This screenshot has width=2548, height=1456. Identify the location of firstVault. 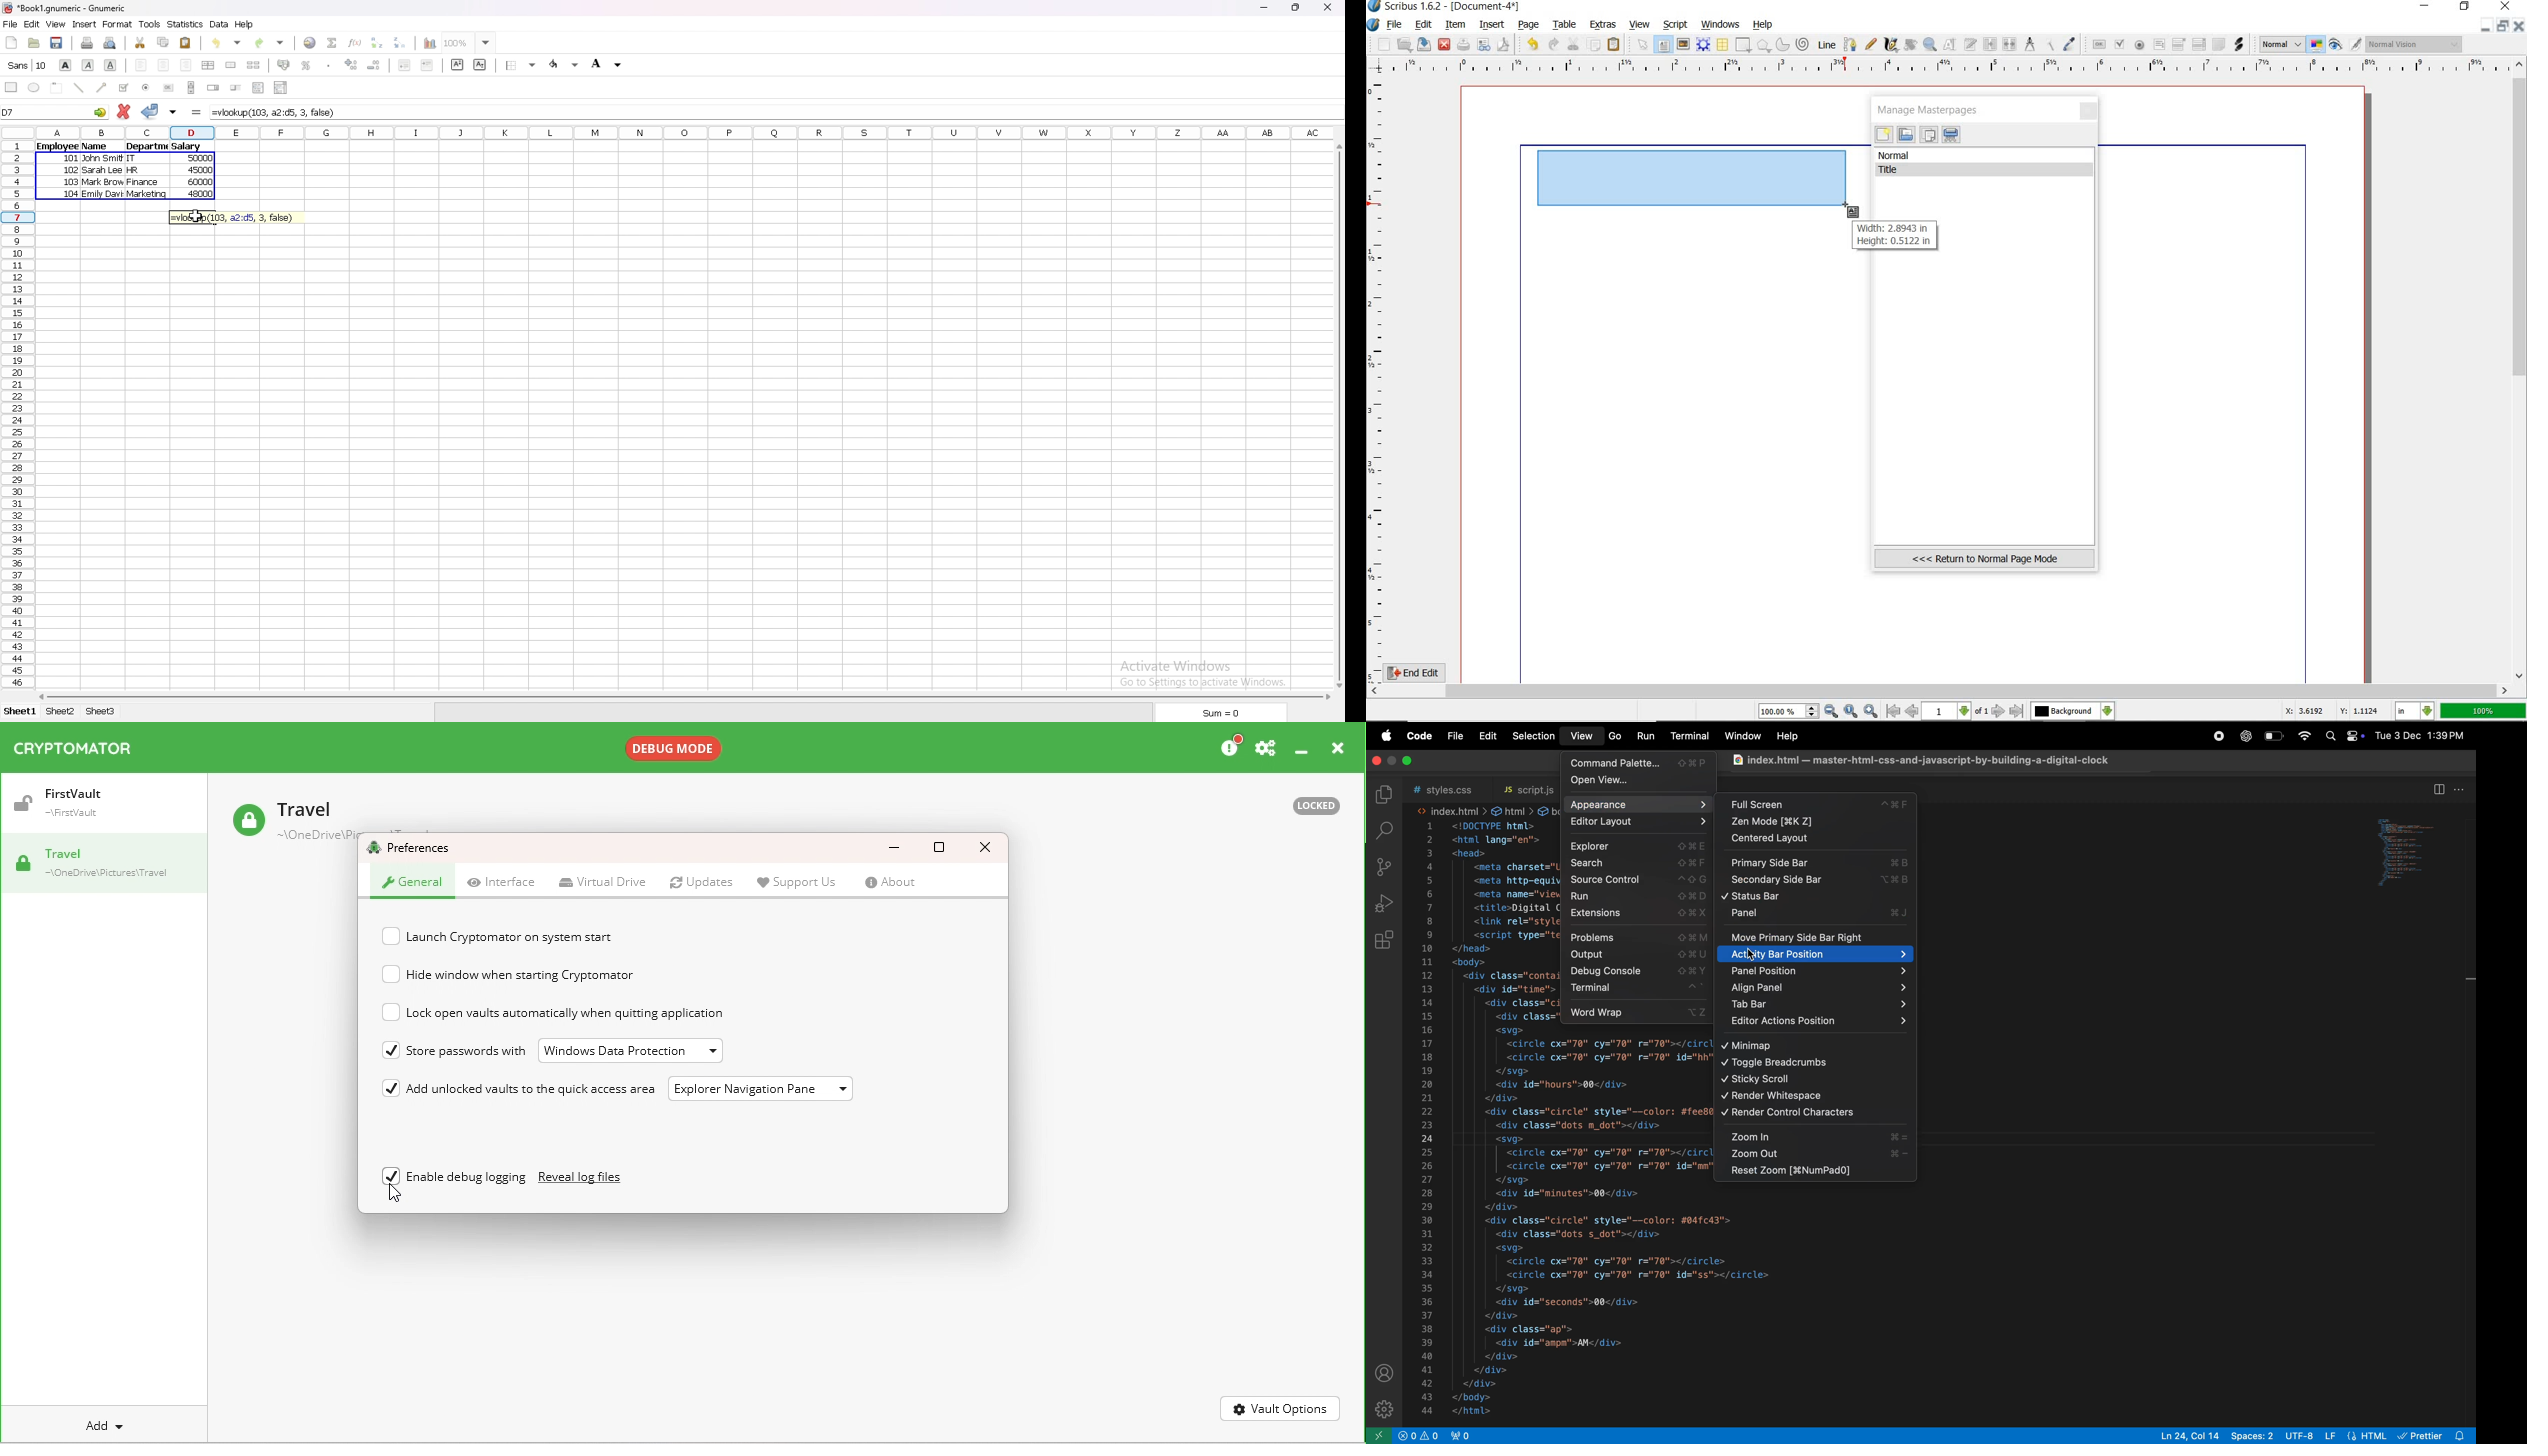
(82, 806).